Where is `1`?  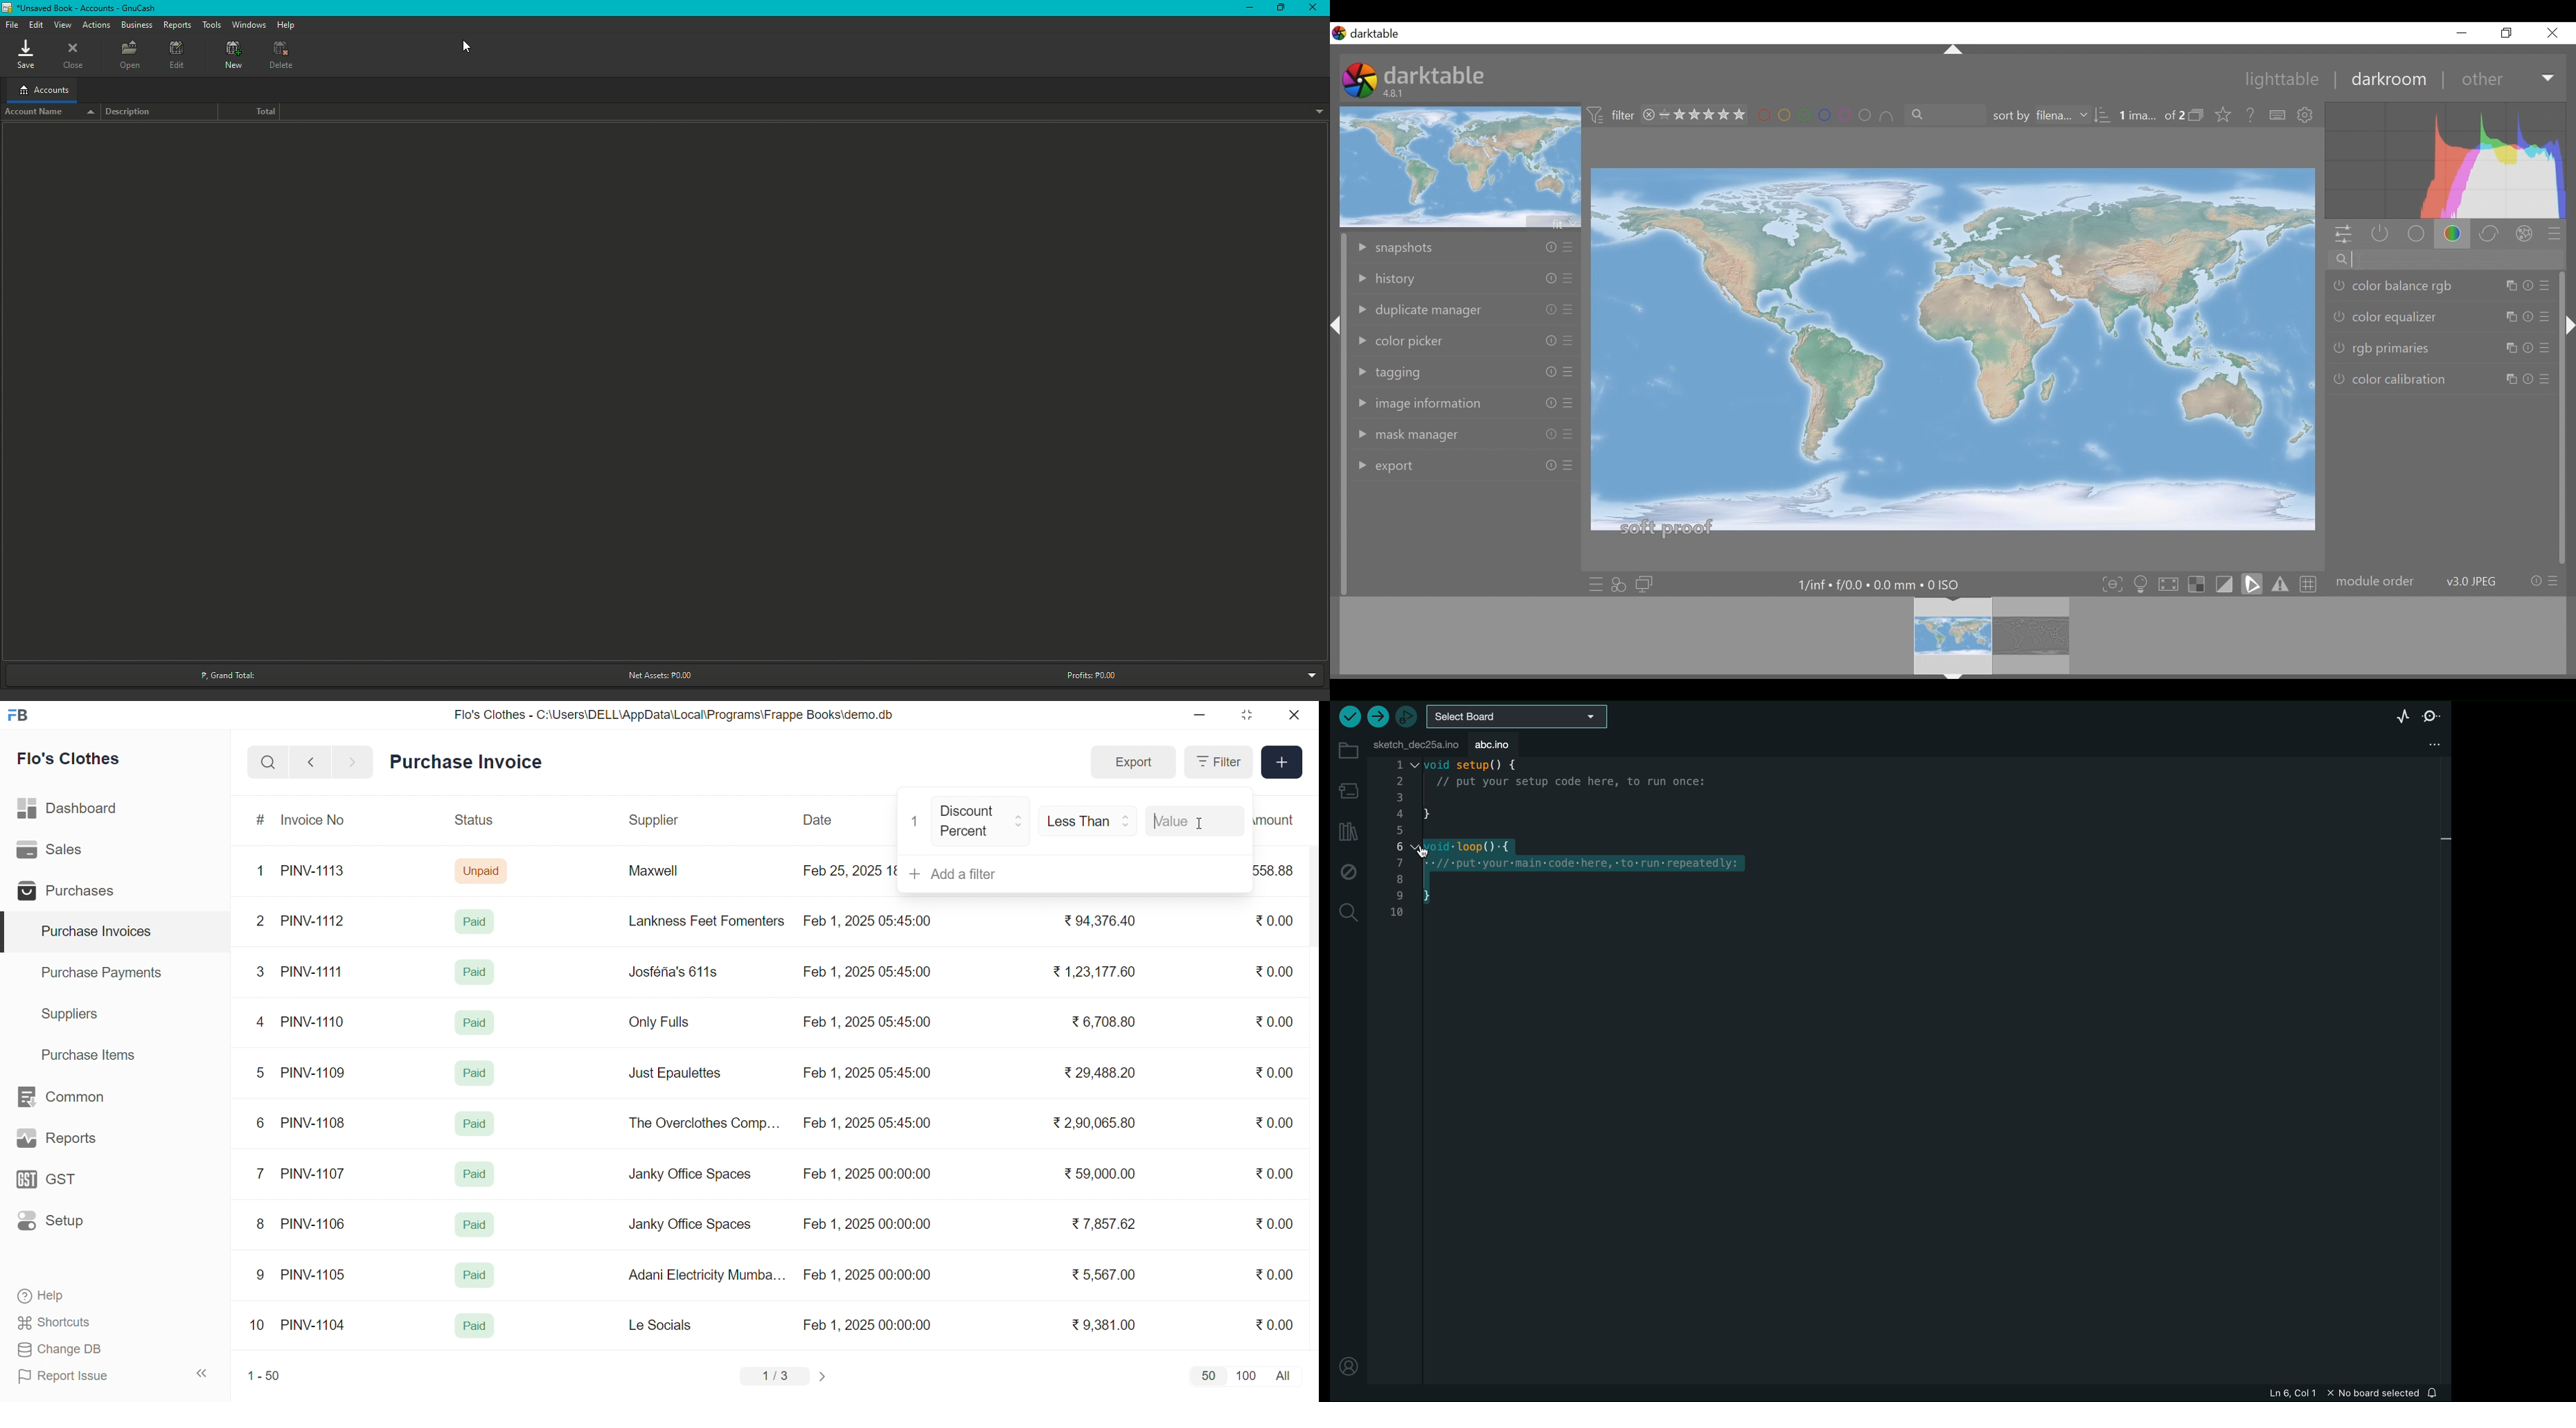
1 is located at coordinates (915, 819).